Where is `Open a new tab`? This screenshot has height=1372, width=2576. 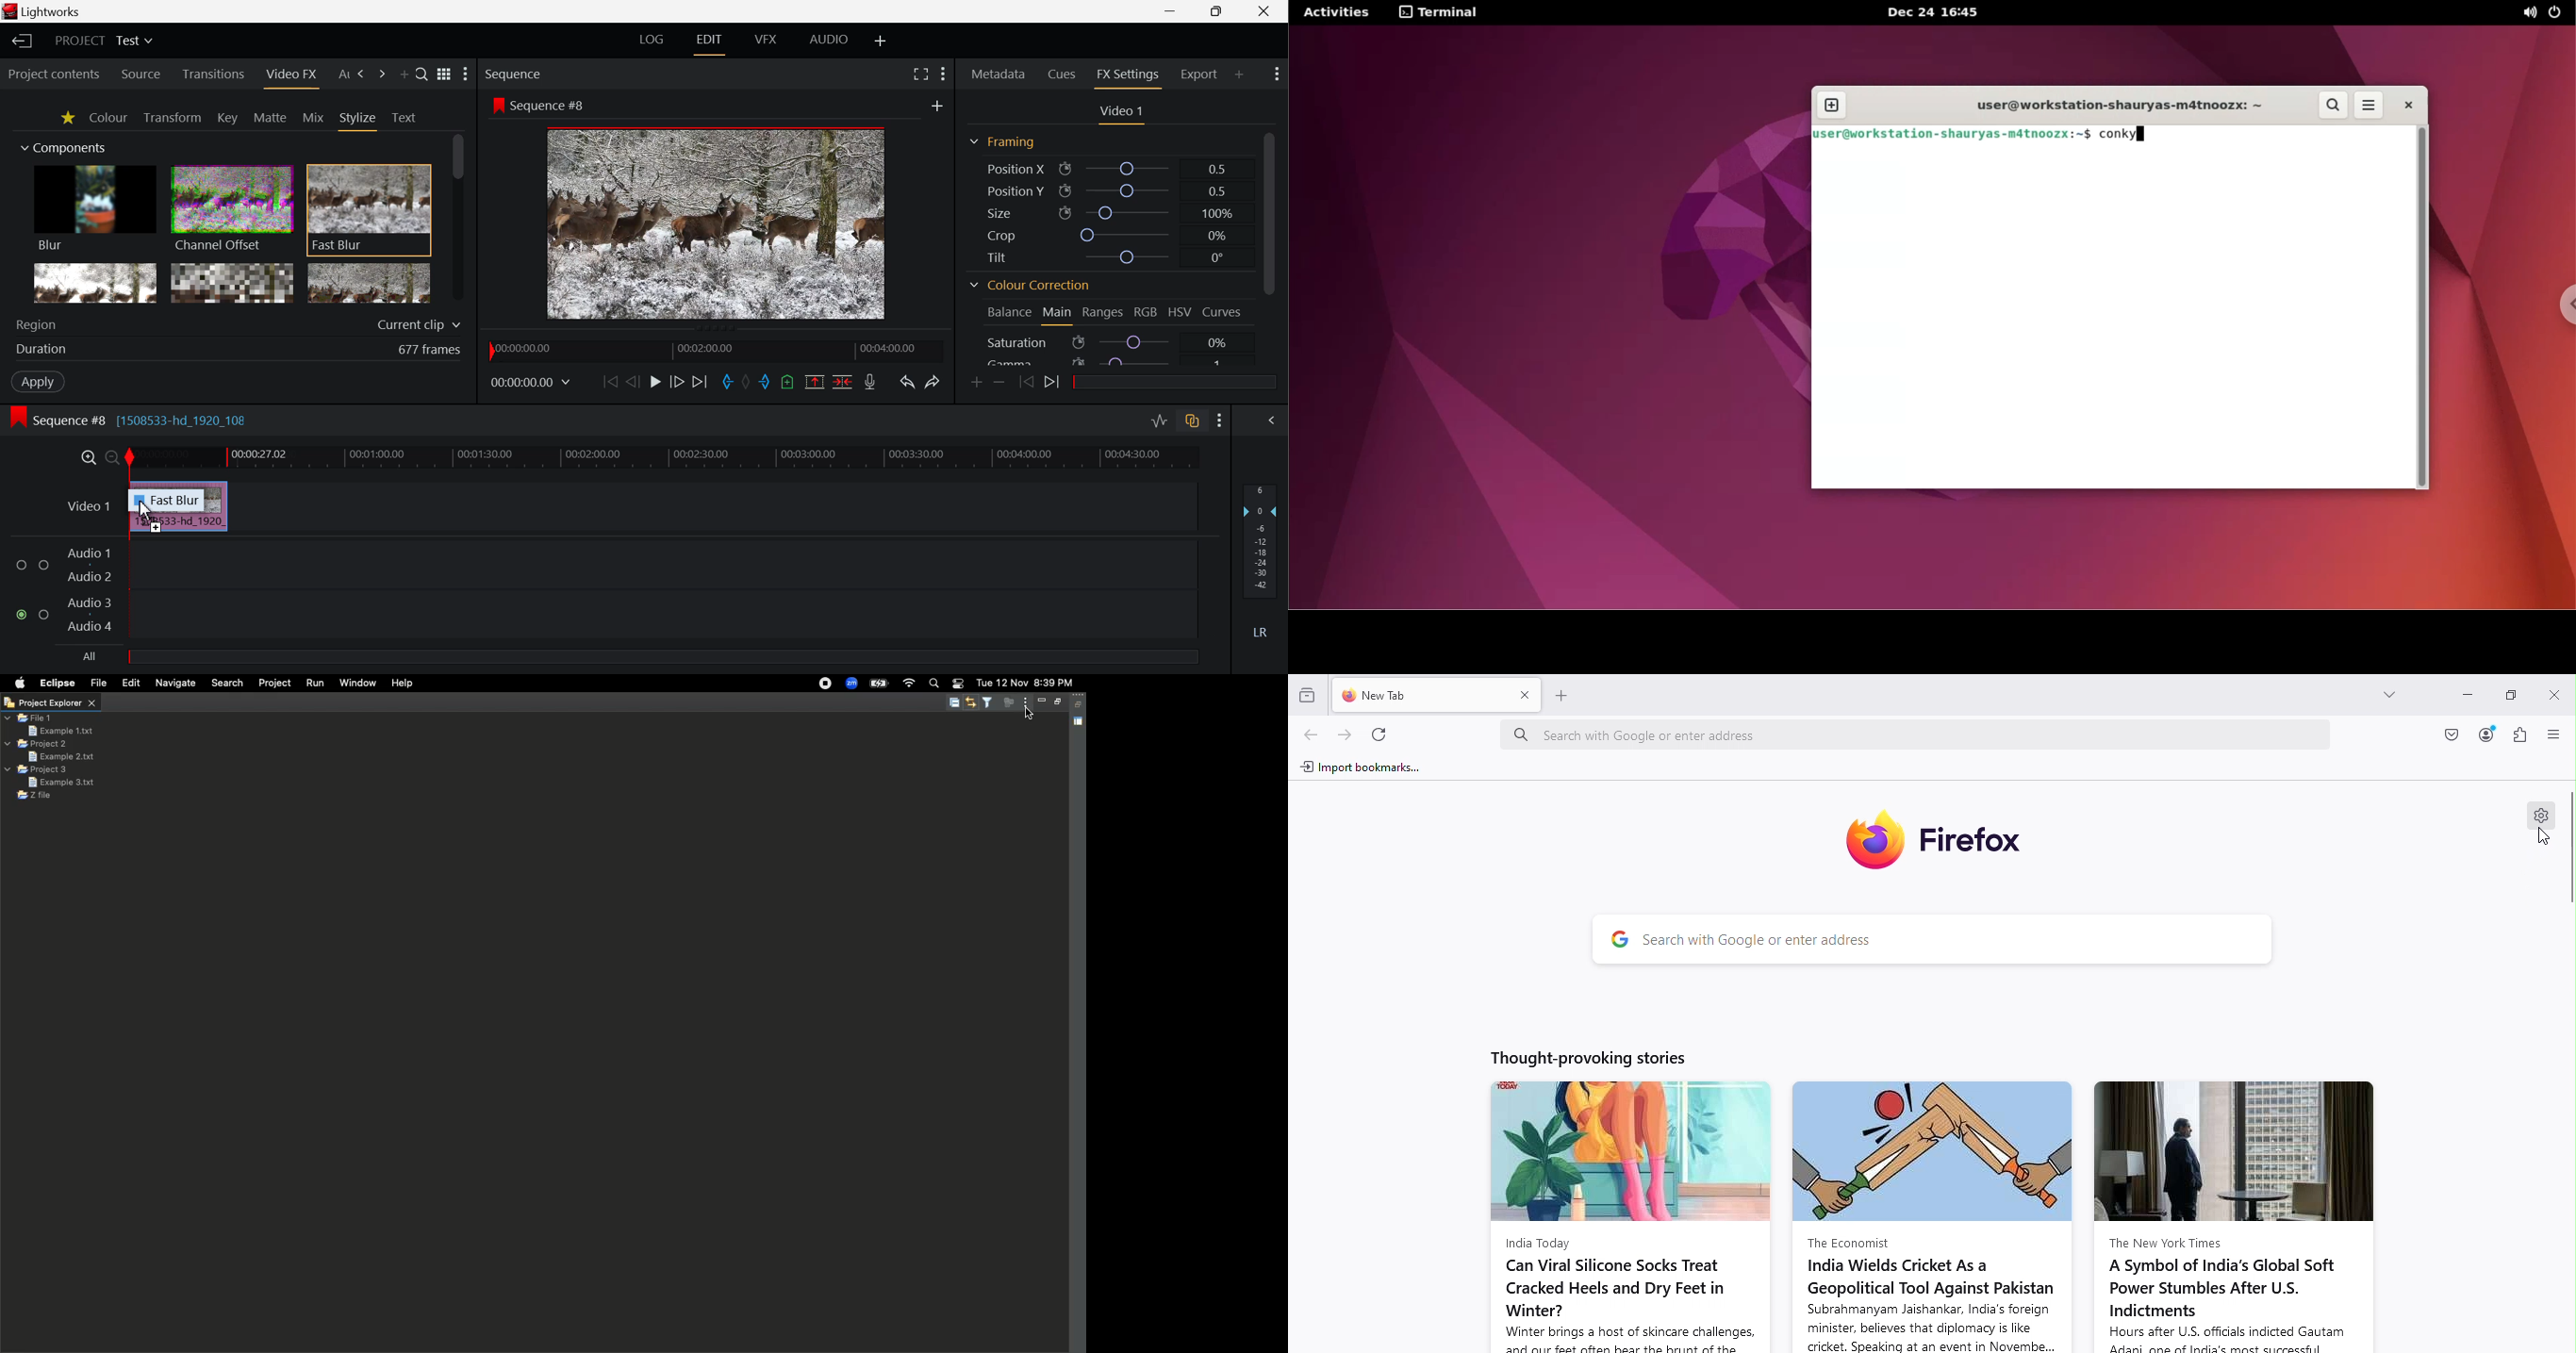
Open a new tab is located at coordinates (1563, 694).